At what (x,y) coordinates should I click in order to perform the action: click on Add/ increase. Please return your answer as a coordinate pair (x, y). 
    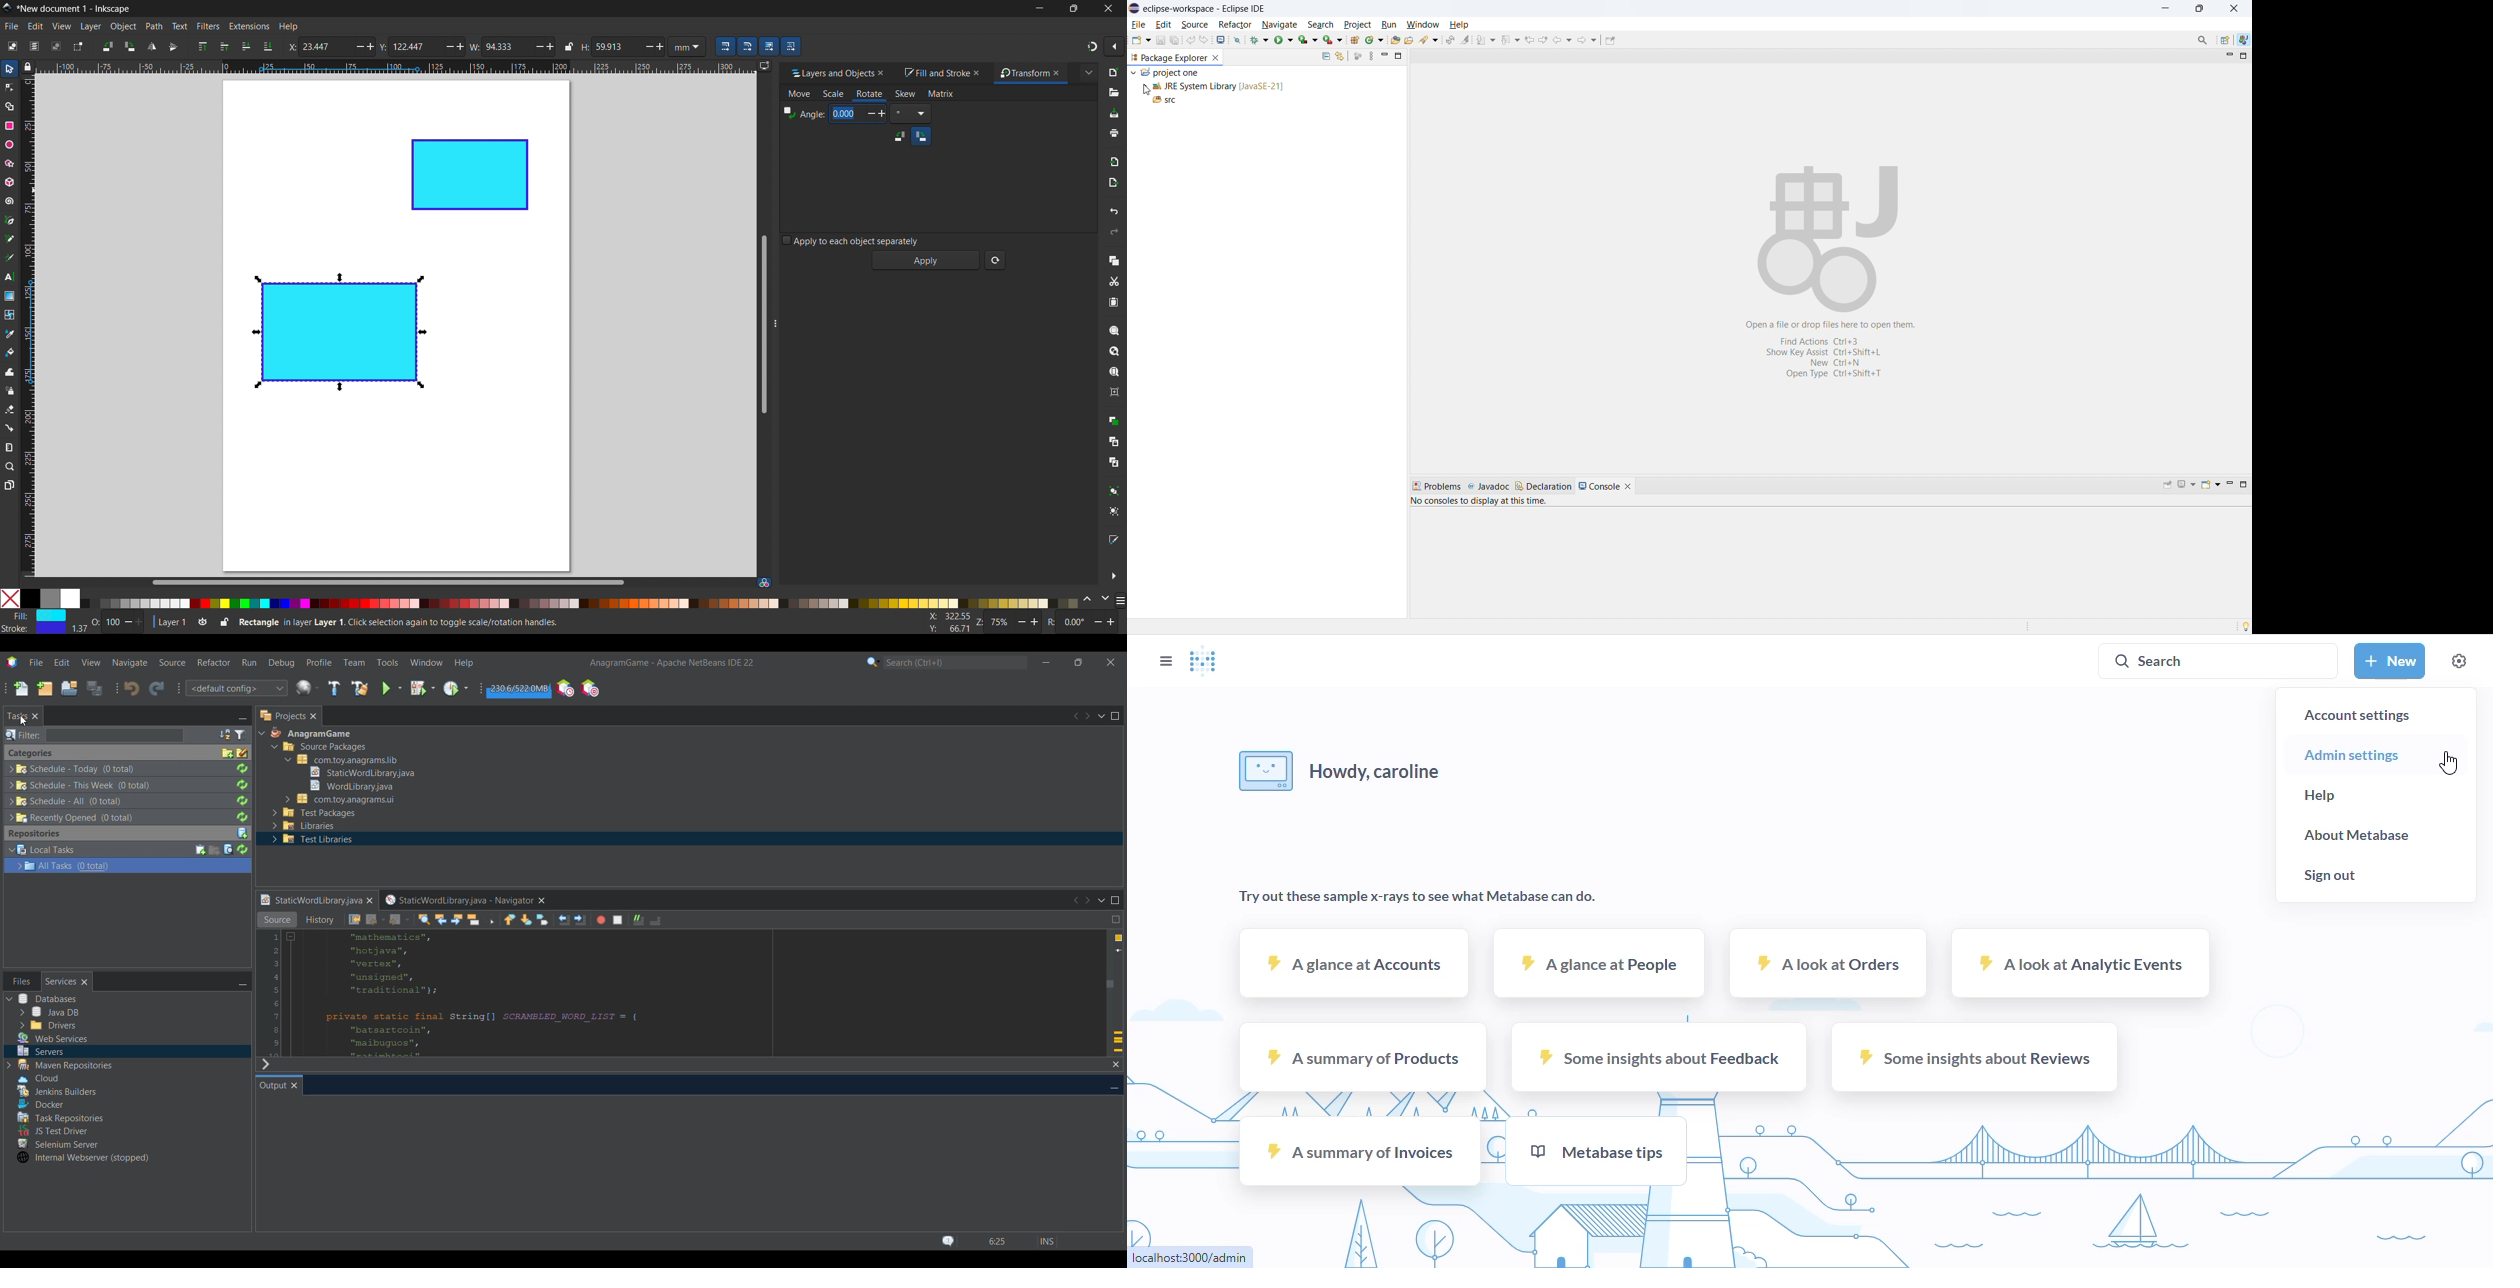
    Looking at the image, I should click on (462, 46).